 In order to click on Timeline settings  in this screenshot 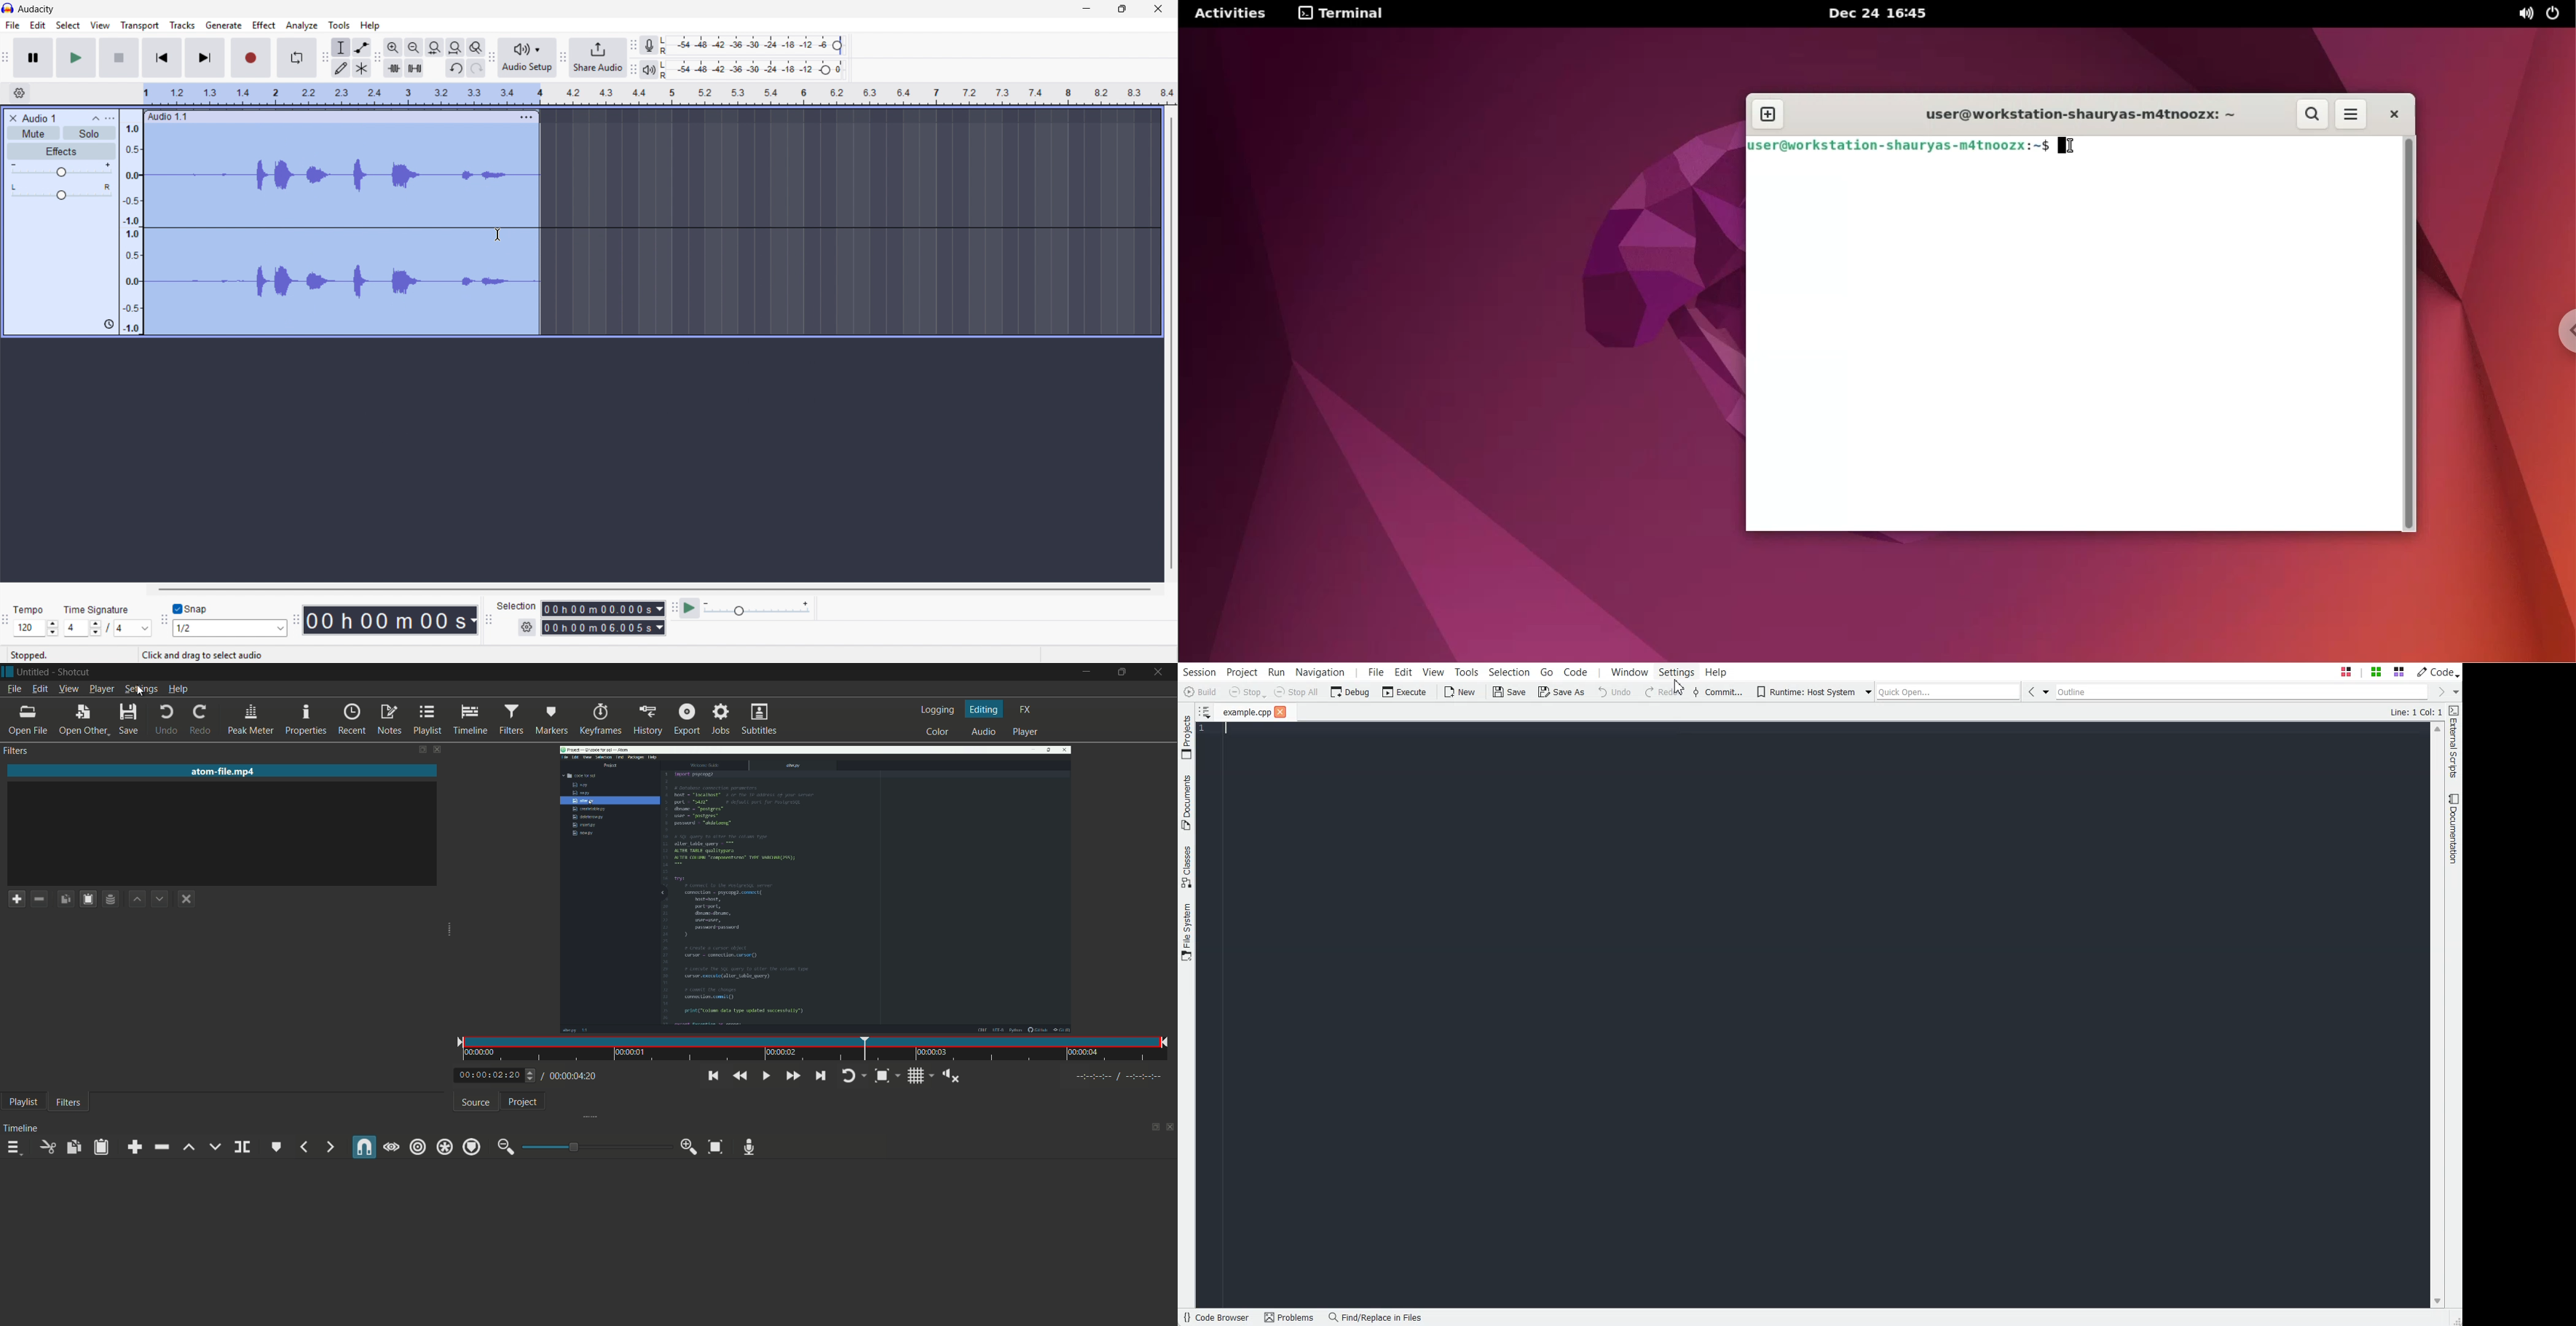, I will do `click(19, 94)`.